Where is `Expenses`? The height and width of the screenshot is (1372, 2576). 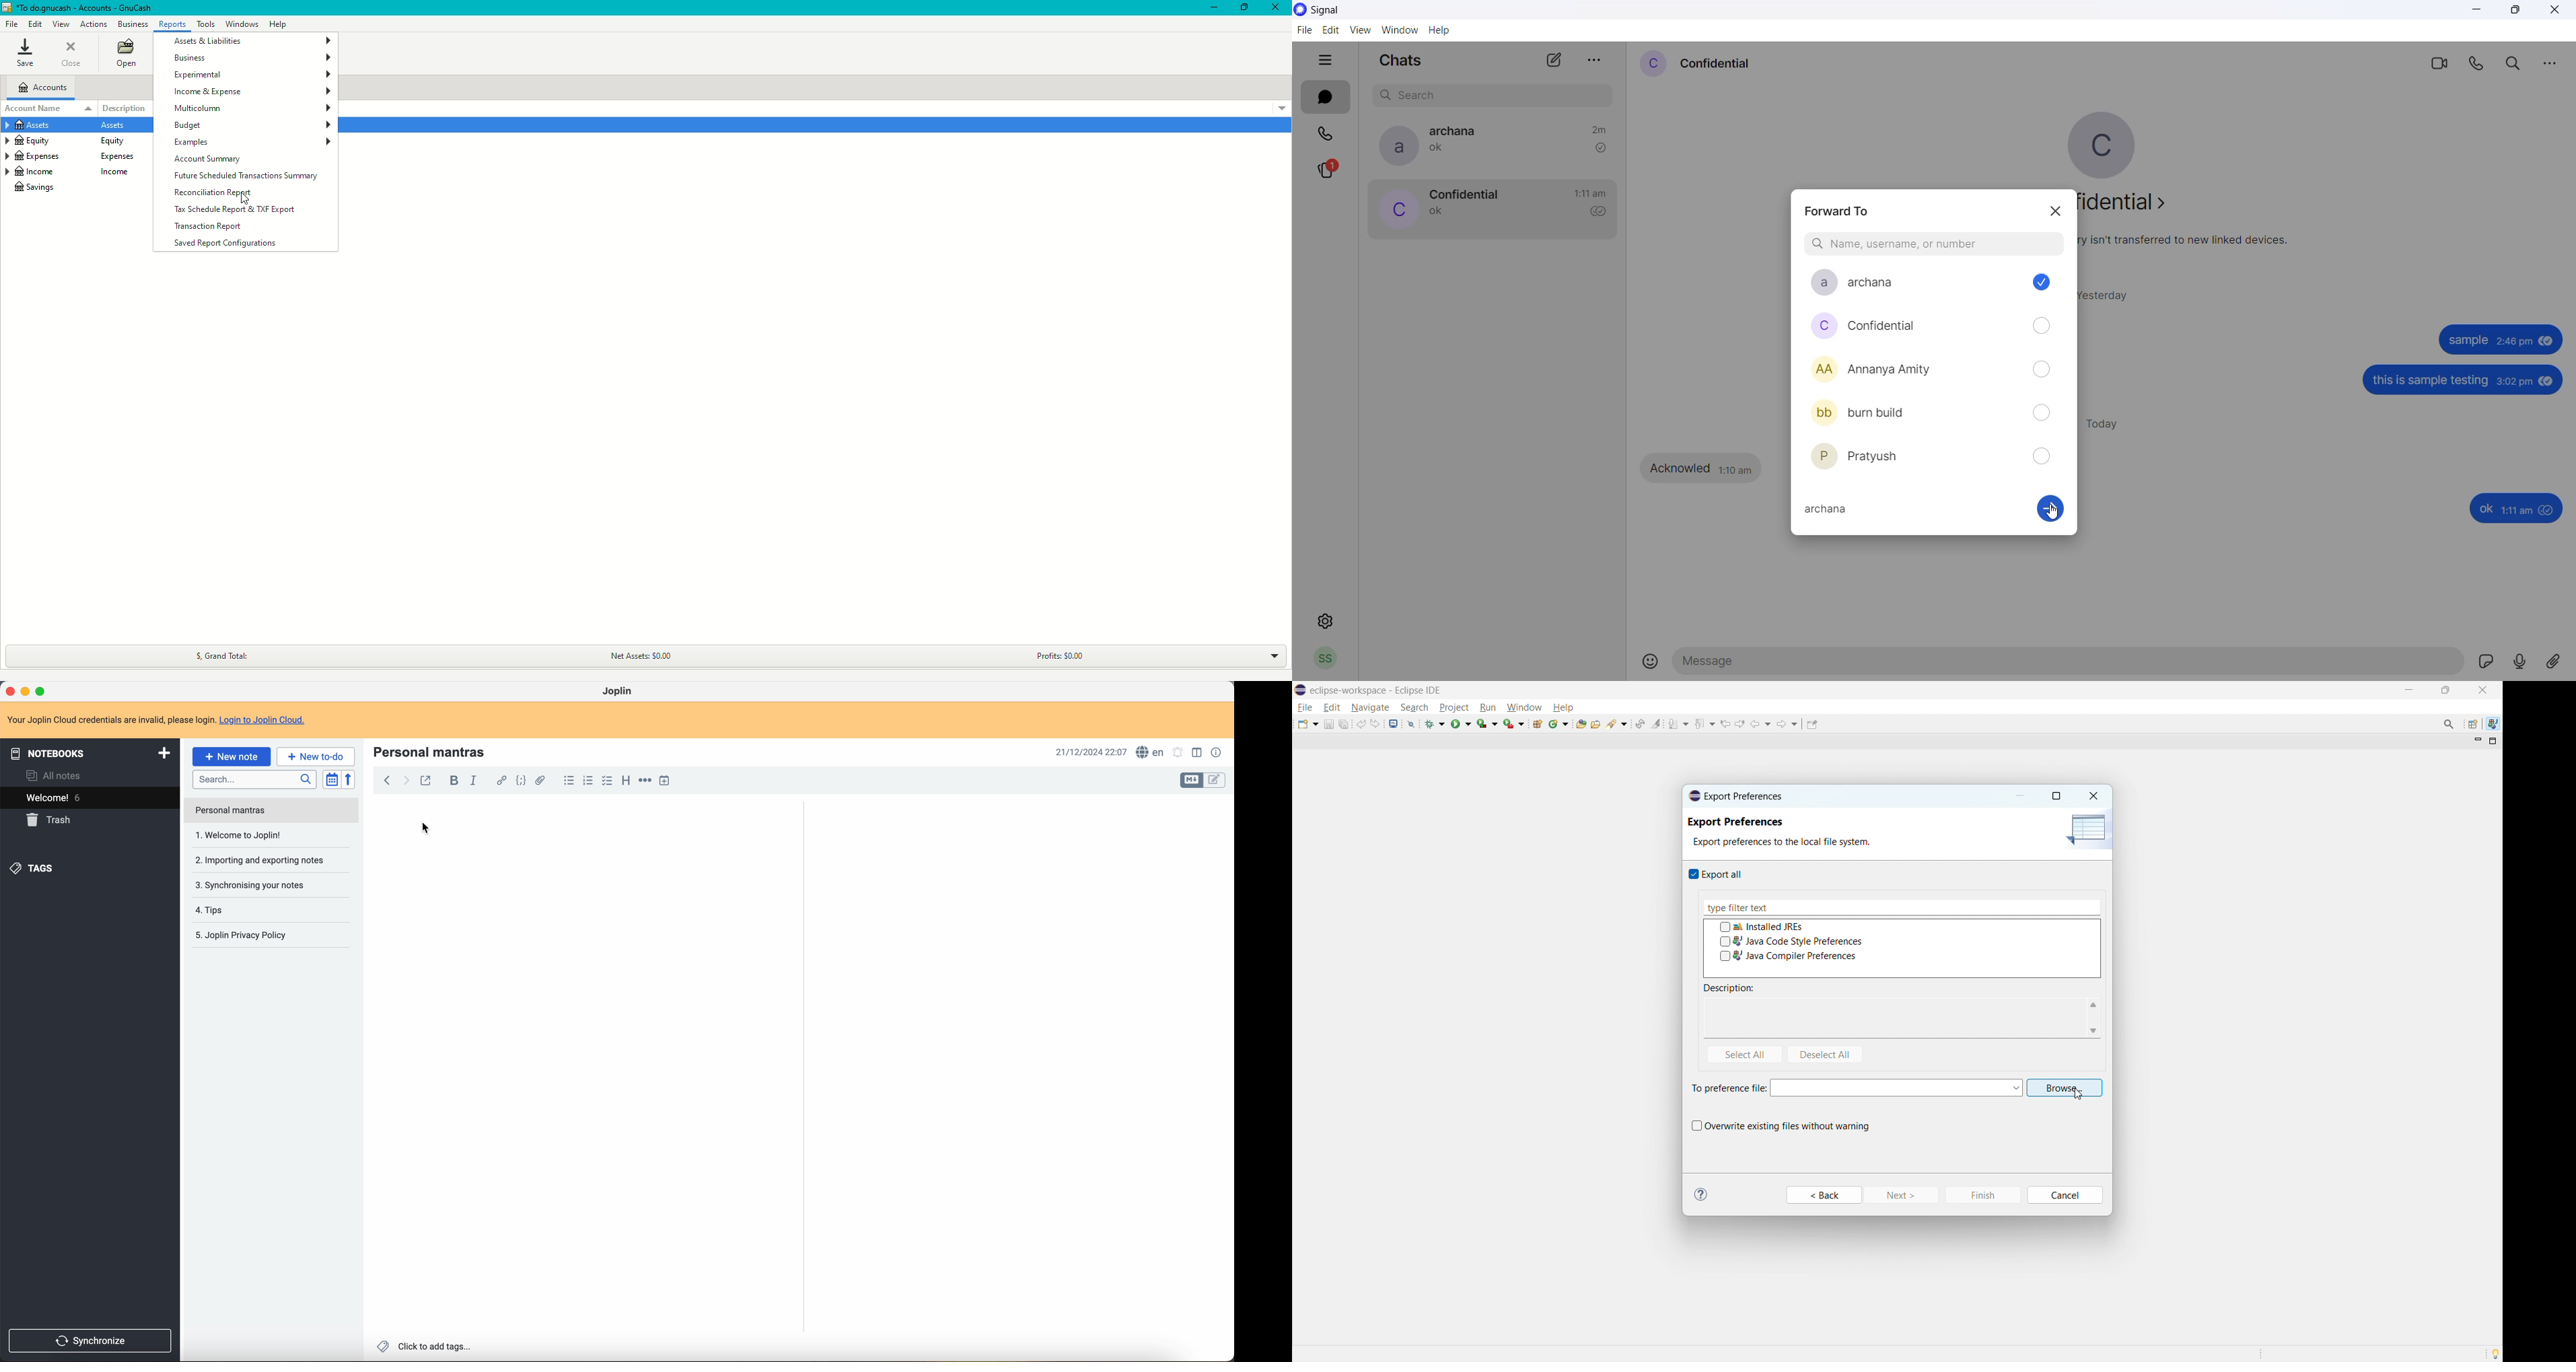
Expenses is located at coordinates (78, 156).